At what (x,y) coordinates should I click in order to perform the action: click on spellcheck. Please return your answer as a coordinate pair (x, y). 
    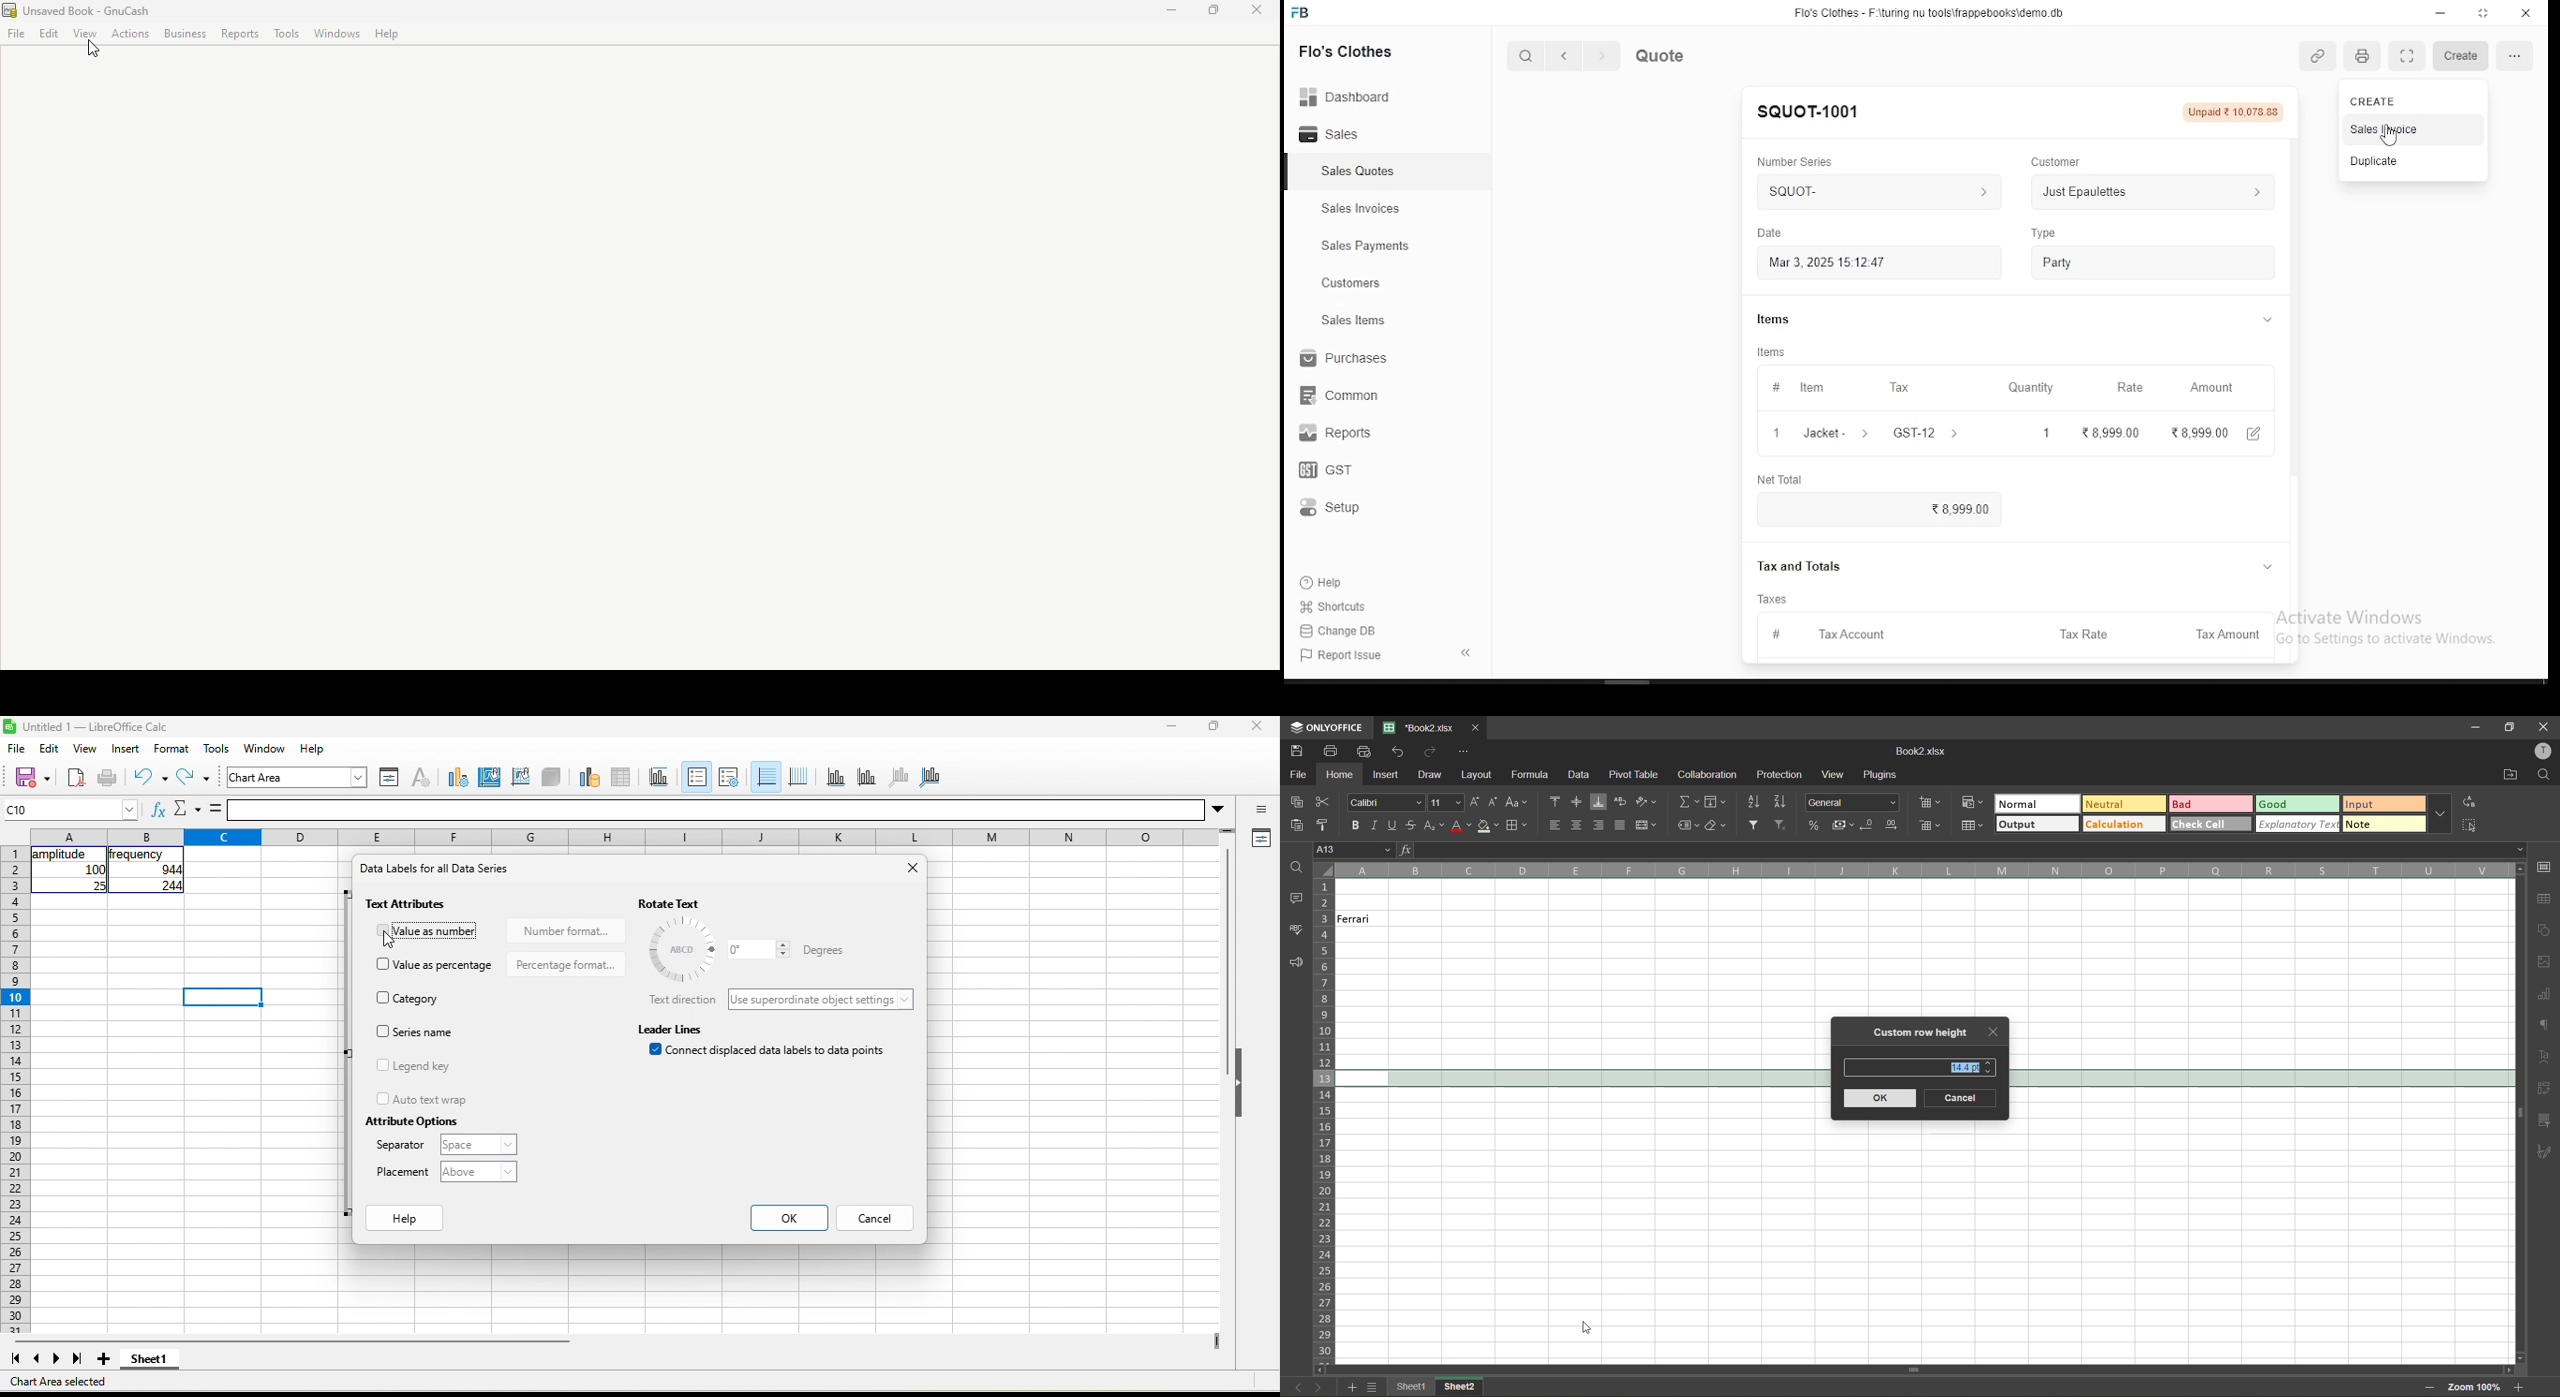
    Looking at the image, I should click on (1296, 931).